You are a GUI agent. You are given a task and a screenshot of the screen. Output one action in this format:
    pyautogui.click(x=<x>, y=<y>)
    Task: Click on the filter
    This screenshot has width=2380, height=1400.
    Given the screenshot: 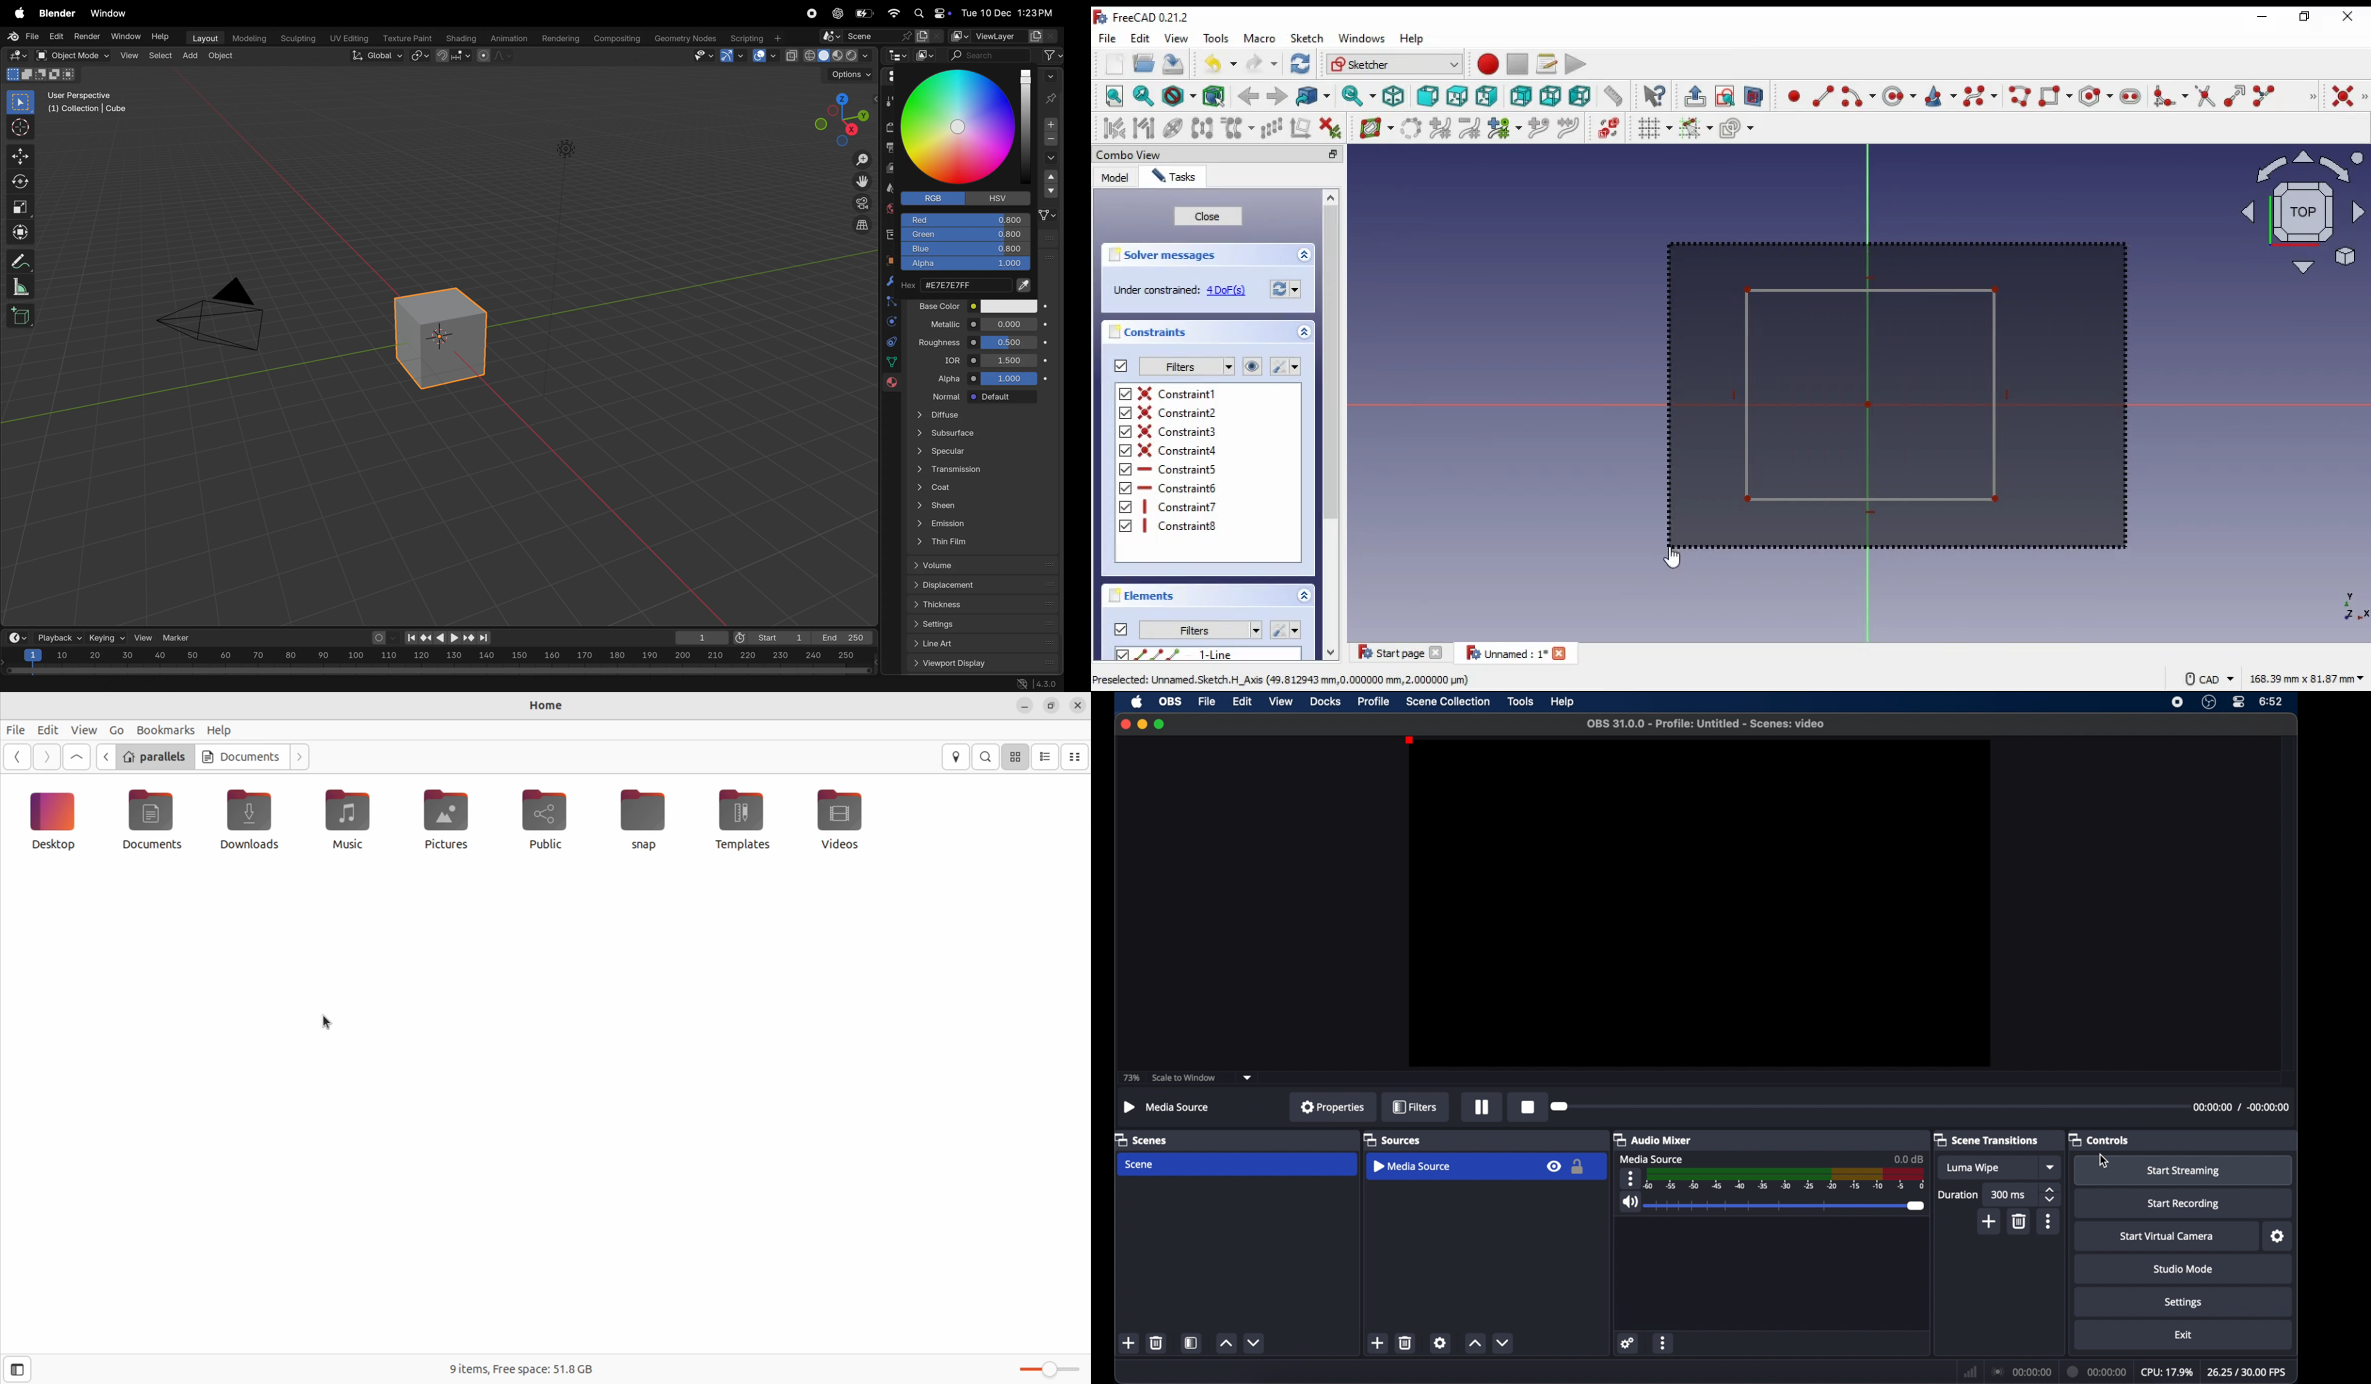 What is the action you would take?
    pyautogui.click(x=1186, y=367)
    